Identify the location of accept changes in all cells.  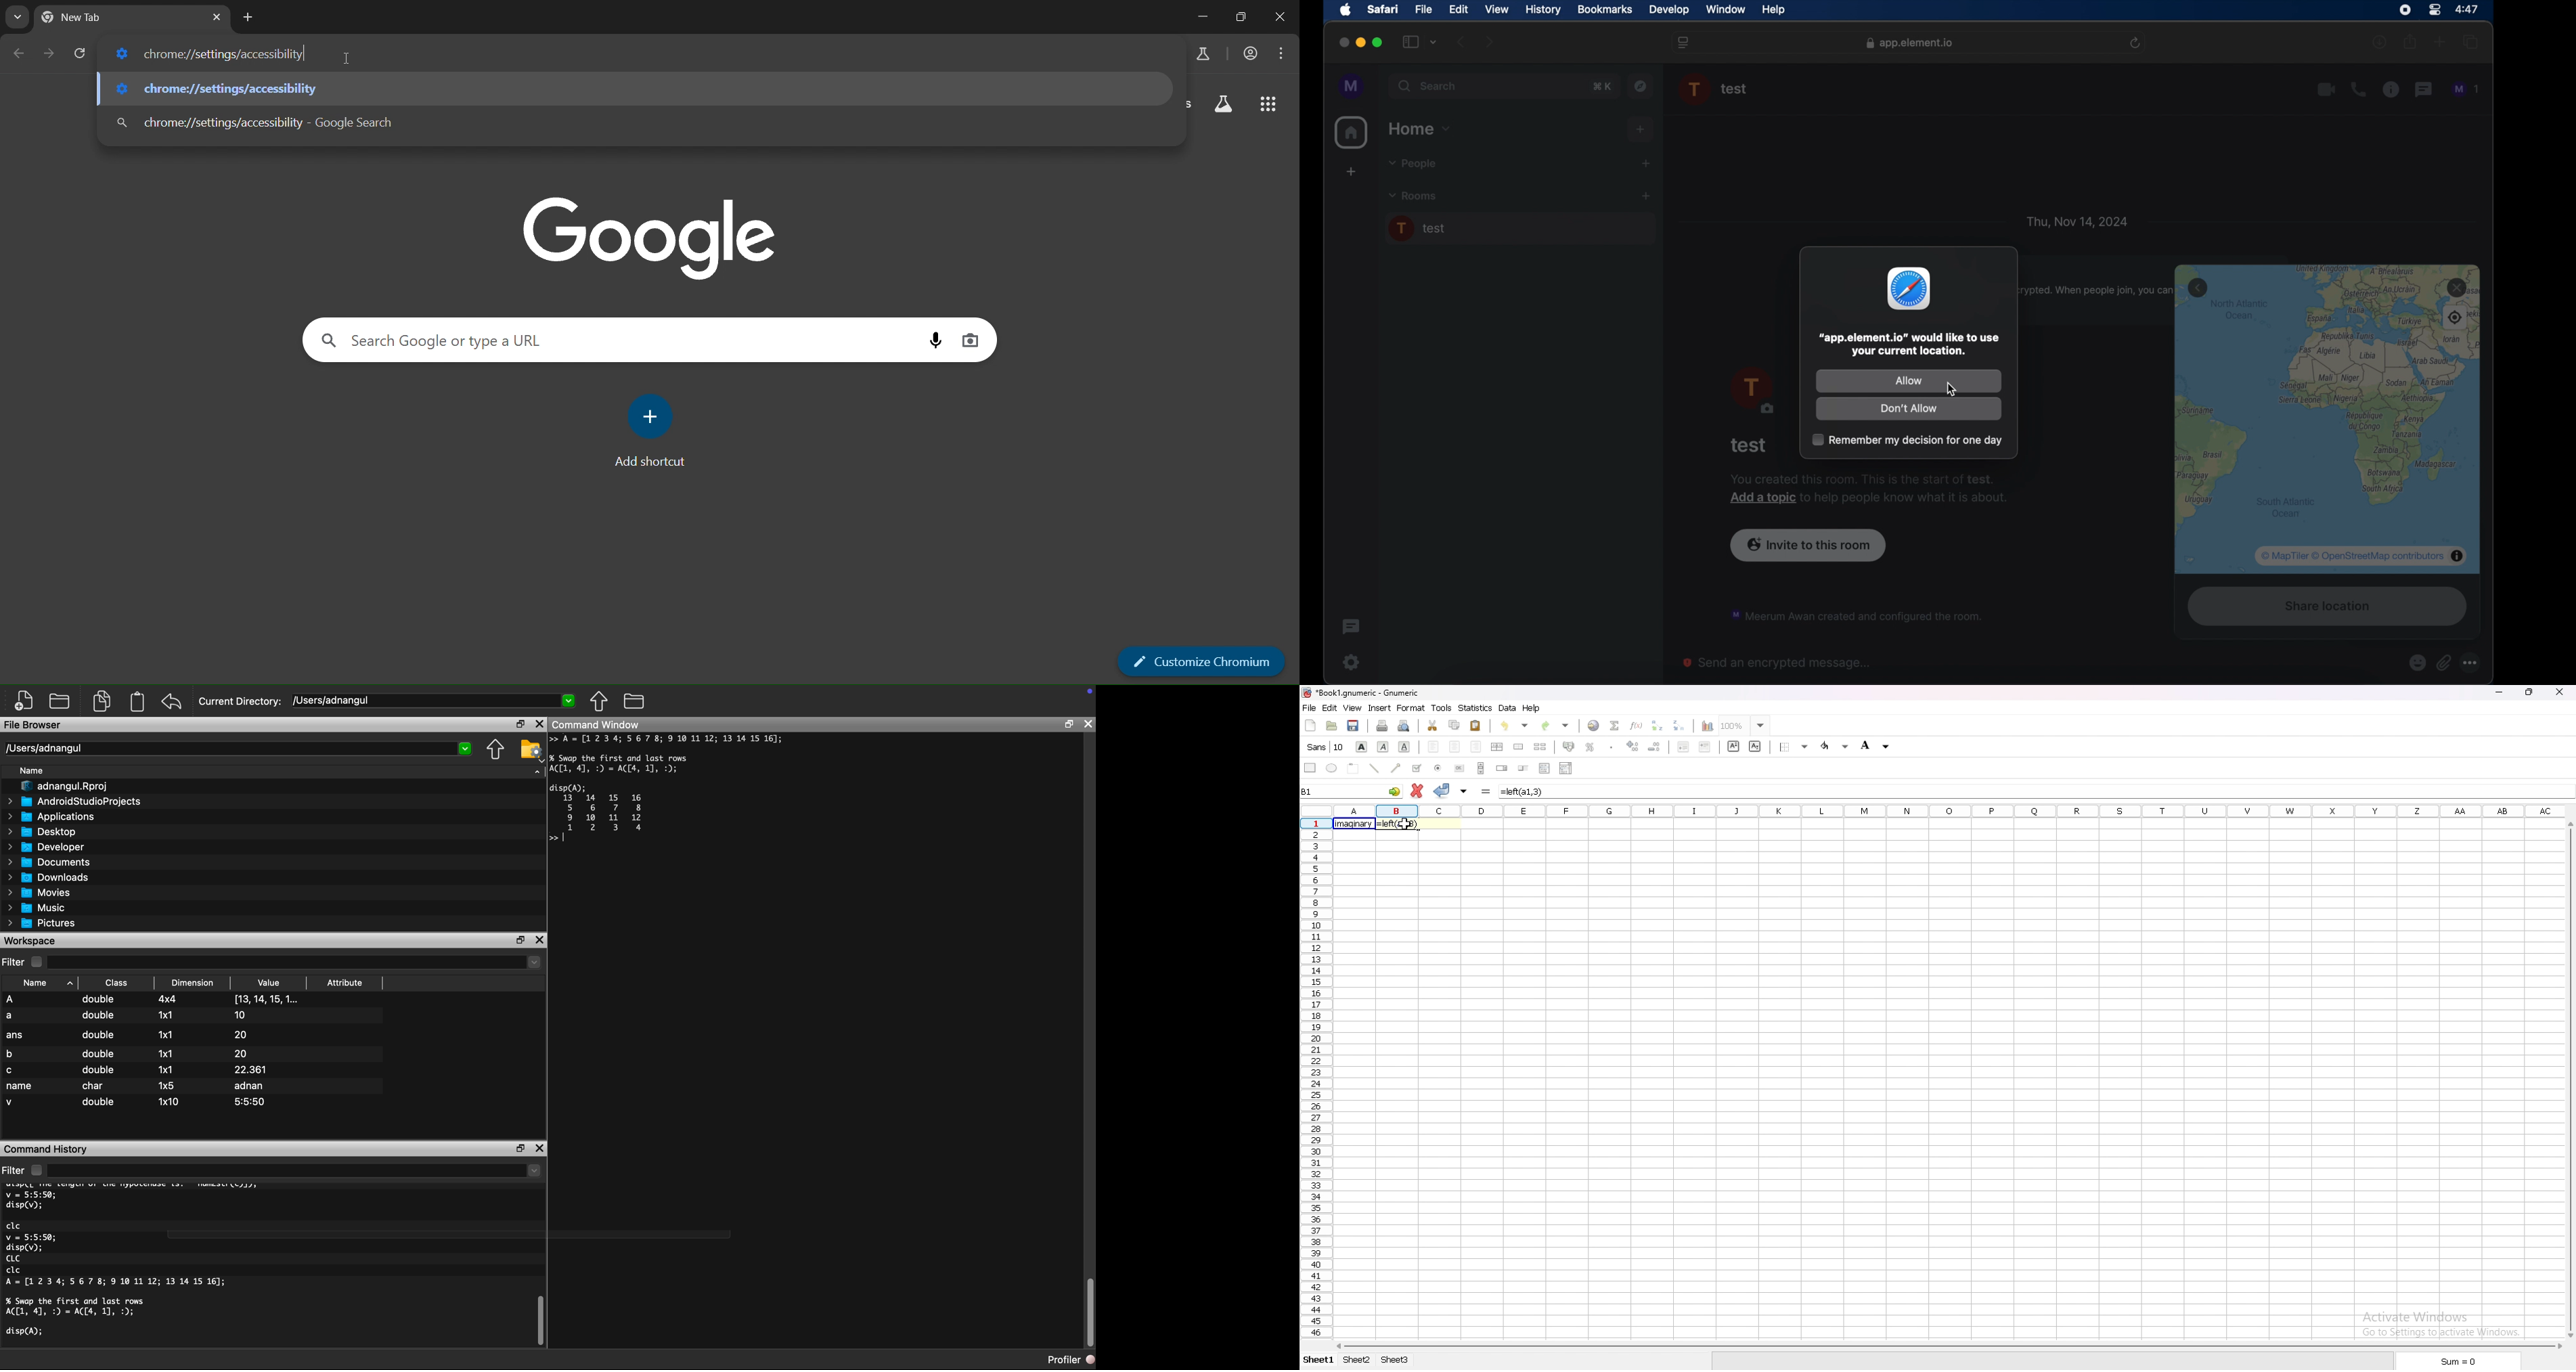
(1465, 791).